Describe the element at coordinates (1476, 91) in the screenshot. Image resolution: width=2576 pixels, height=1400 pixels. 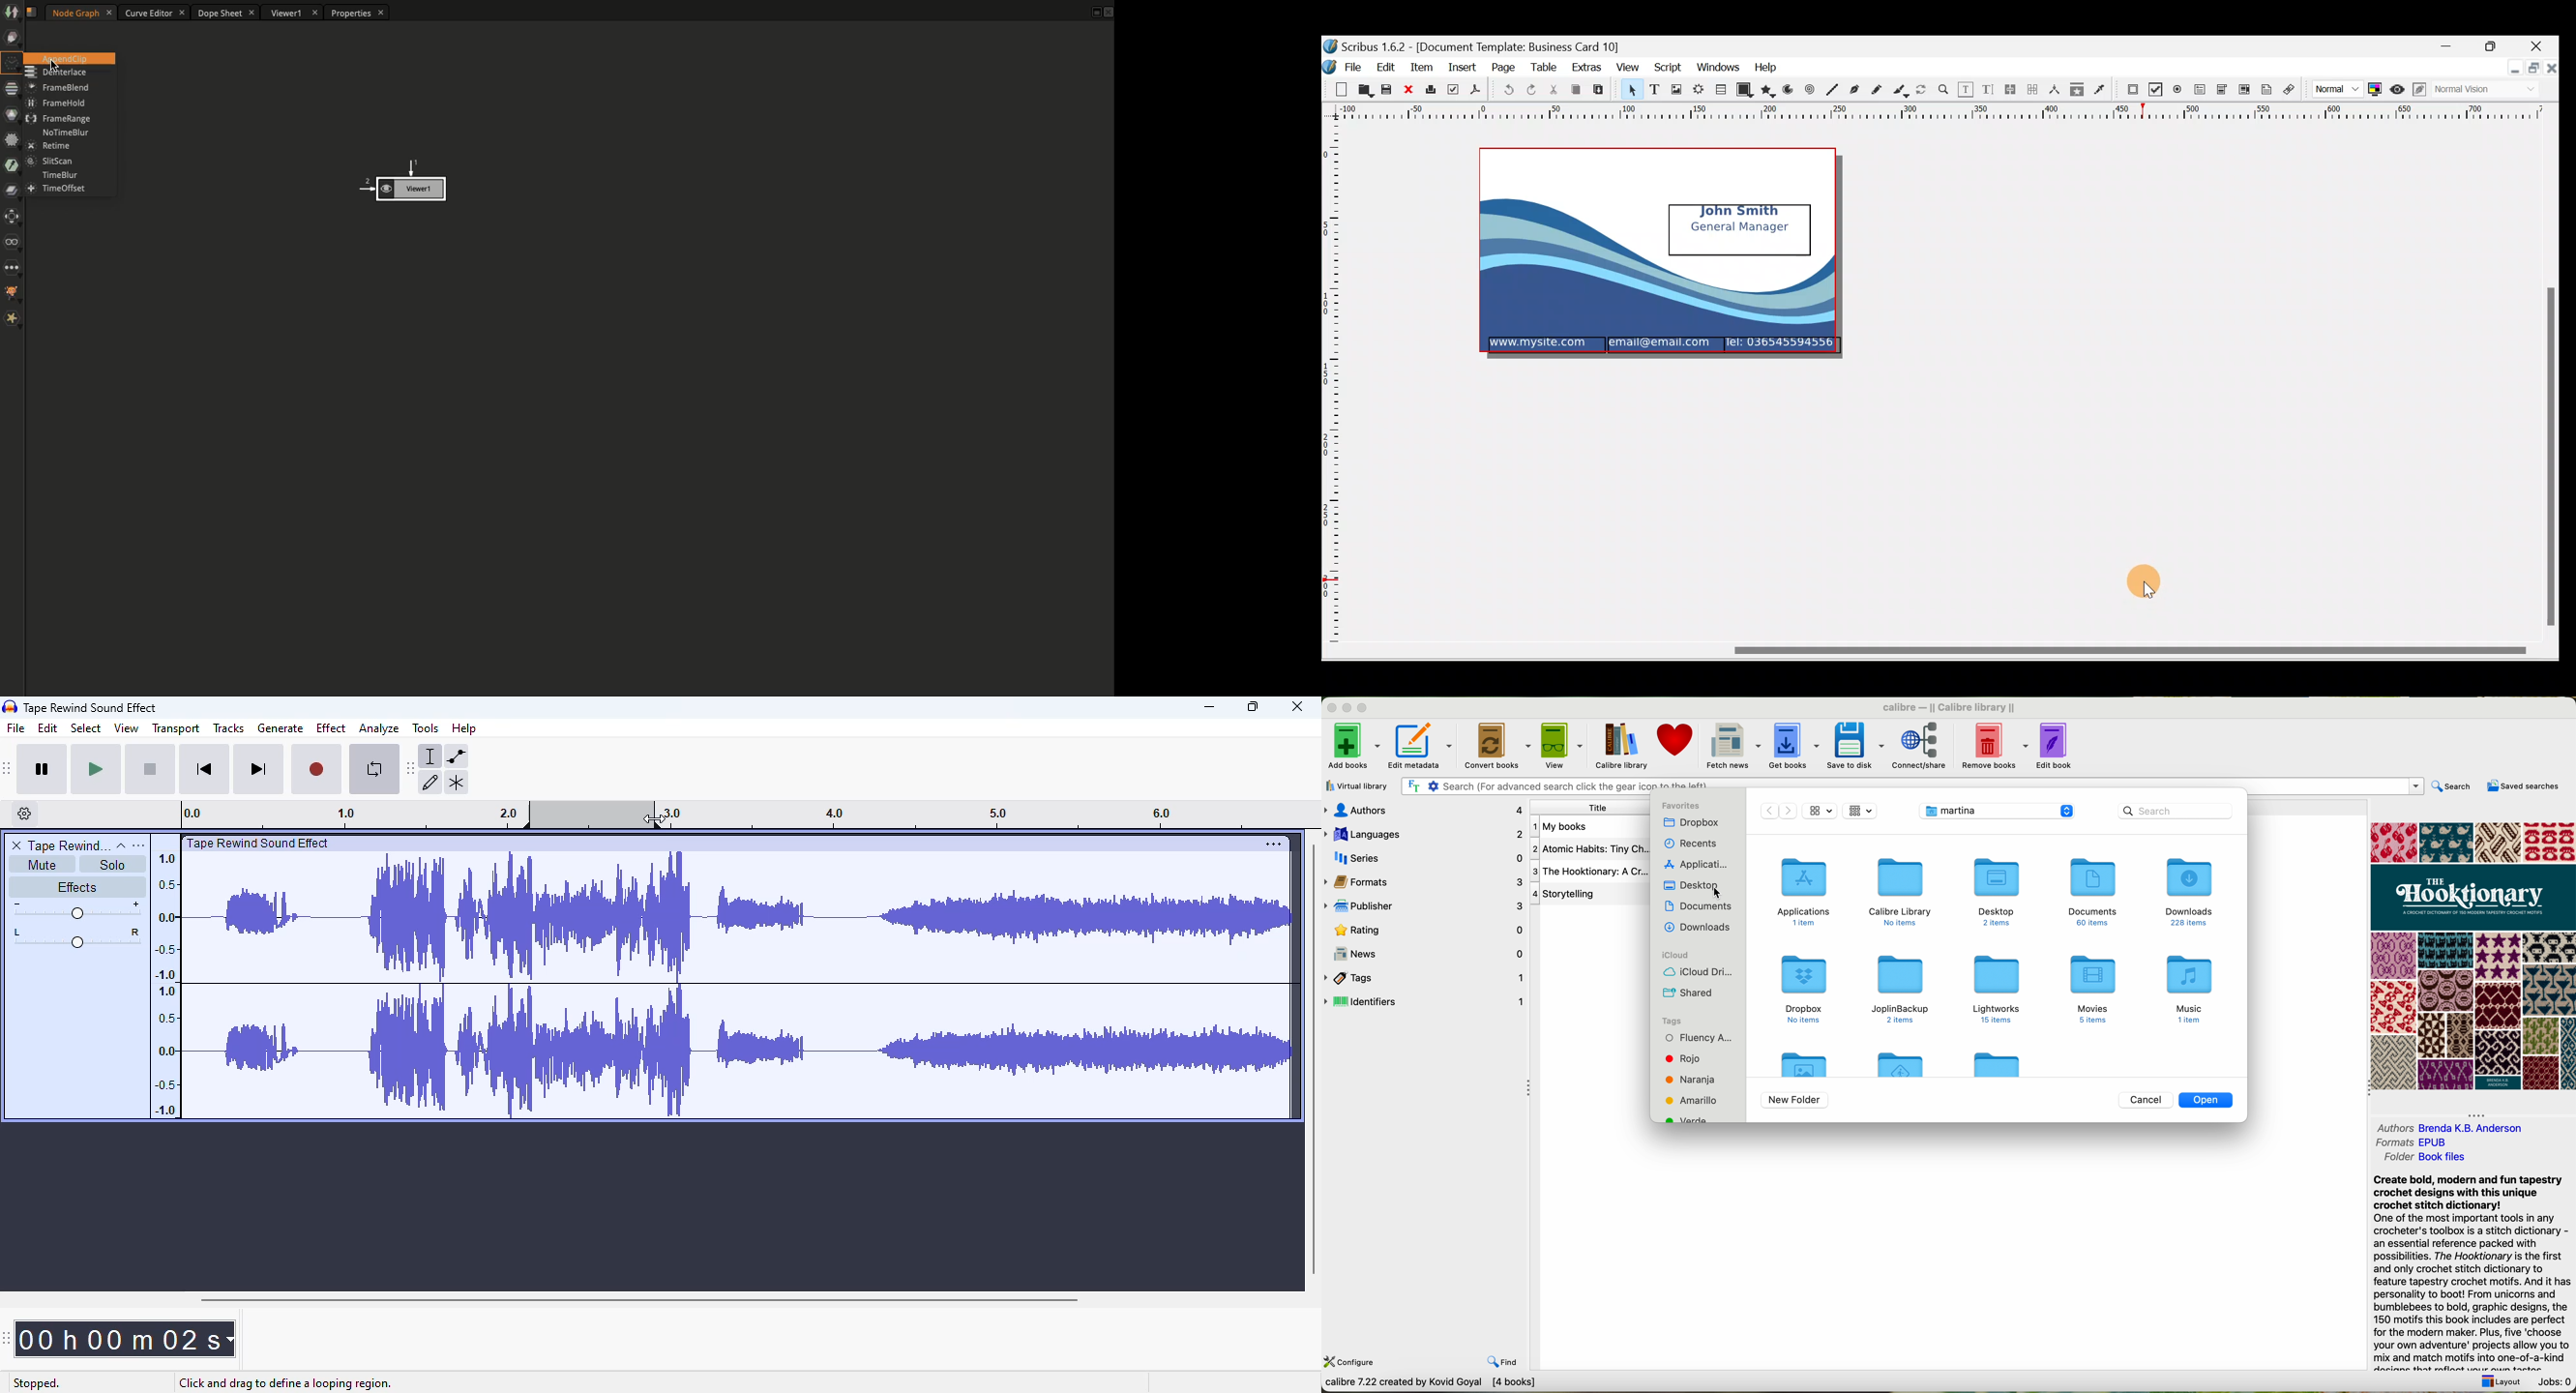
I see `Save as PDF` at that location.